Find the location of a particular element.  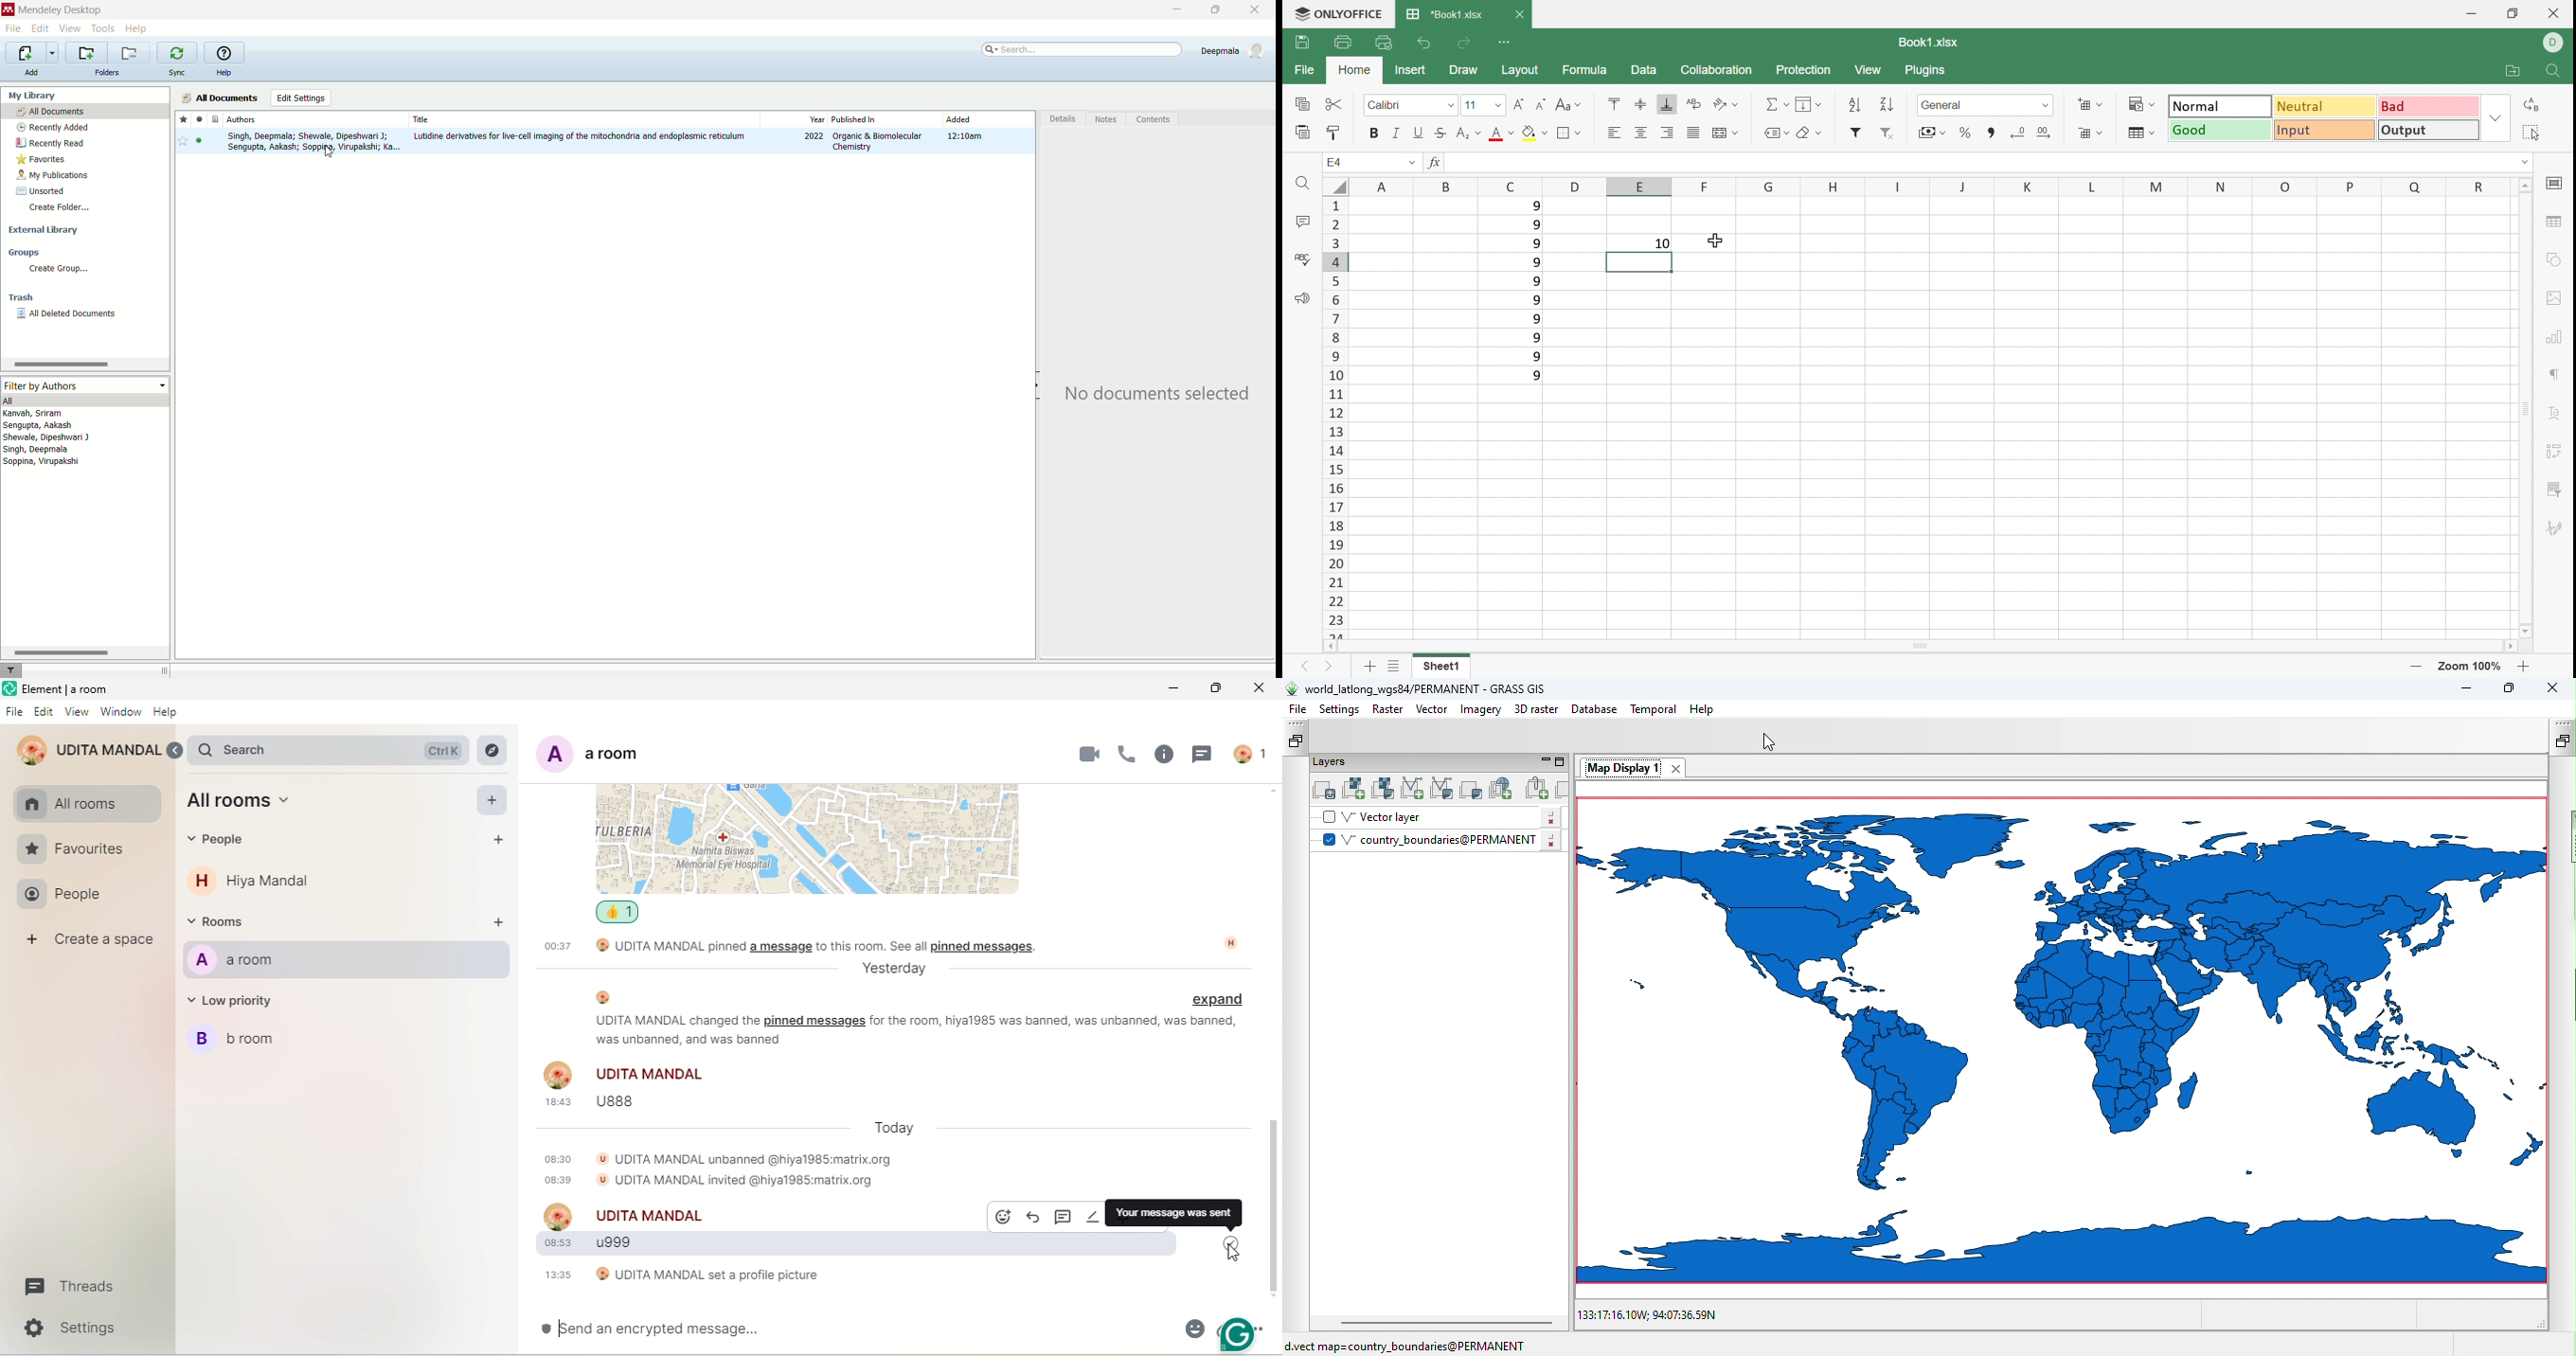

create a new folder is located at coordinates (84, 51).